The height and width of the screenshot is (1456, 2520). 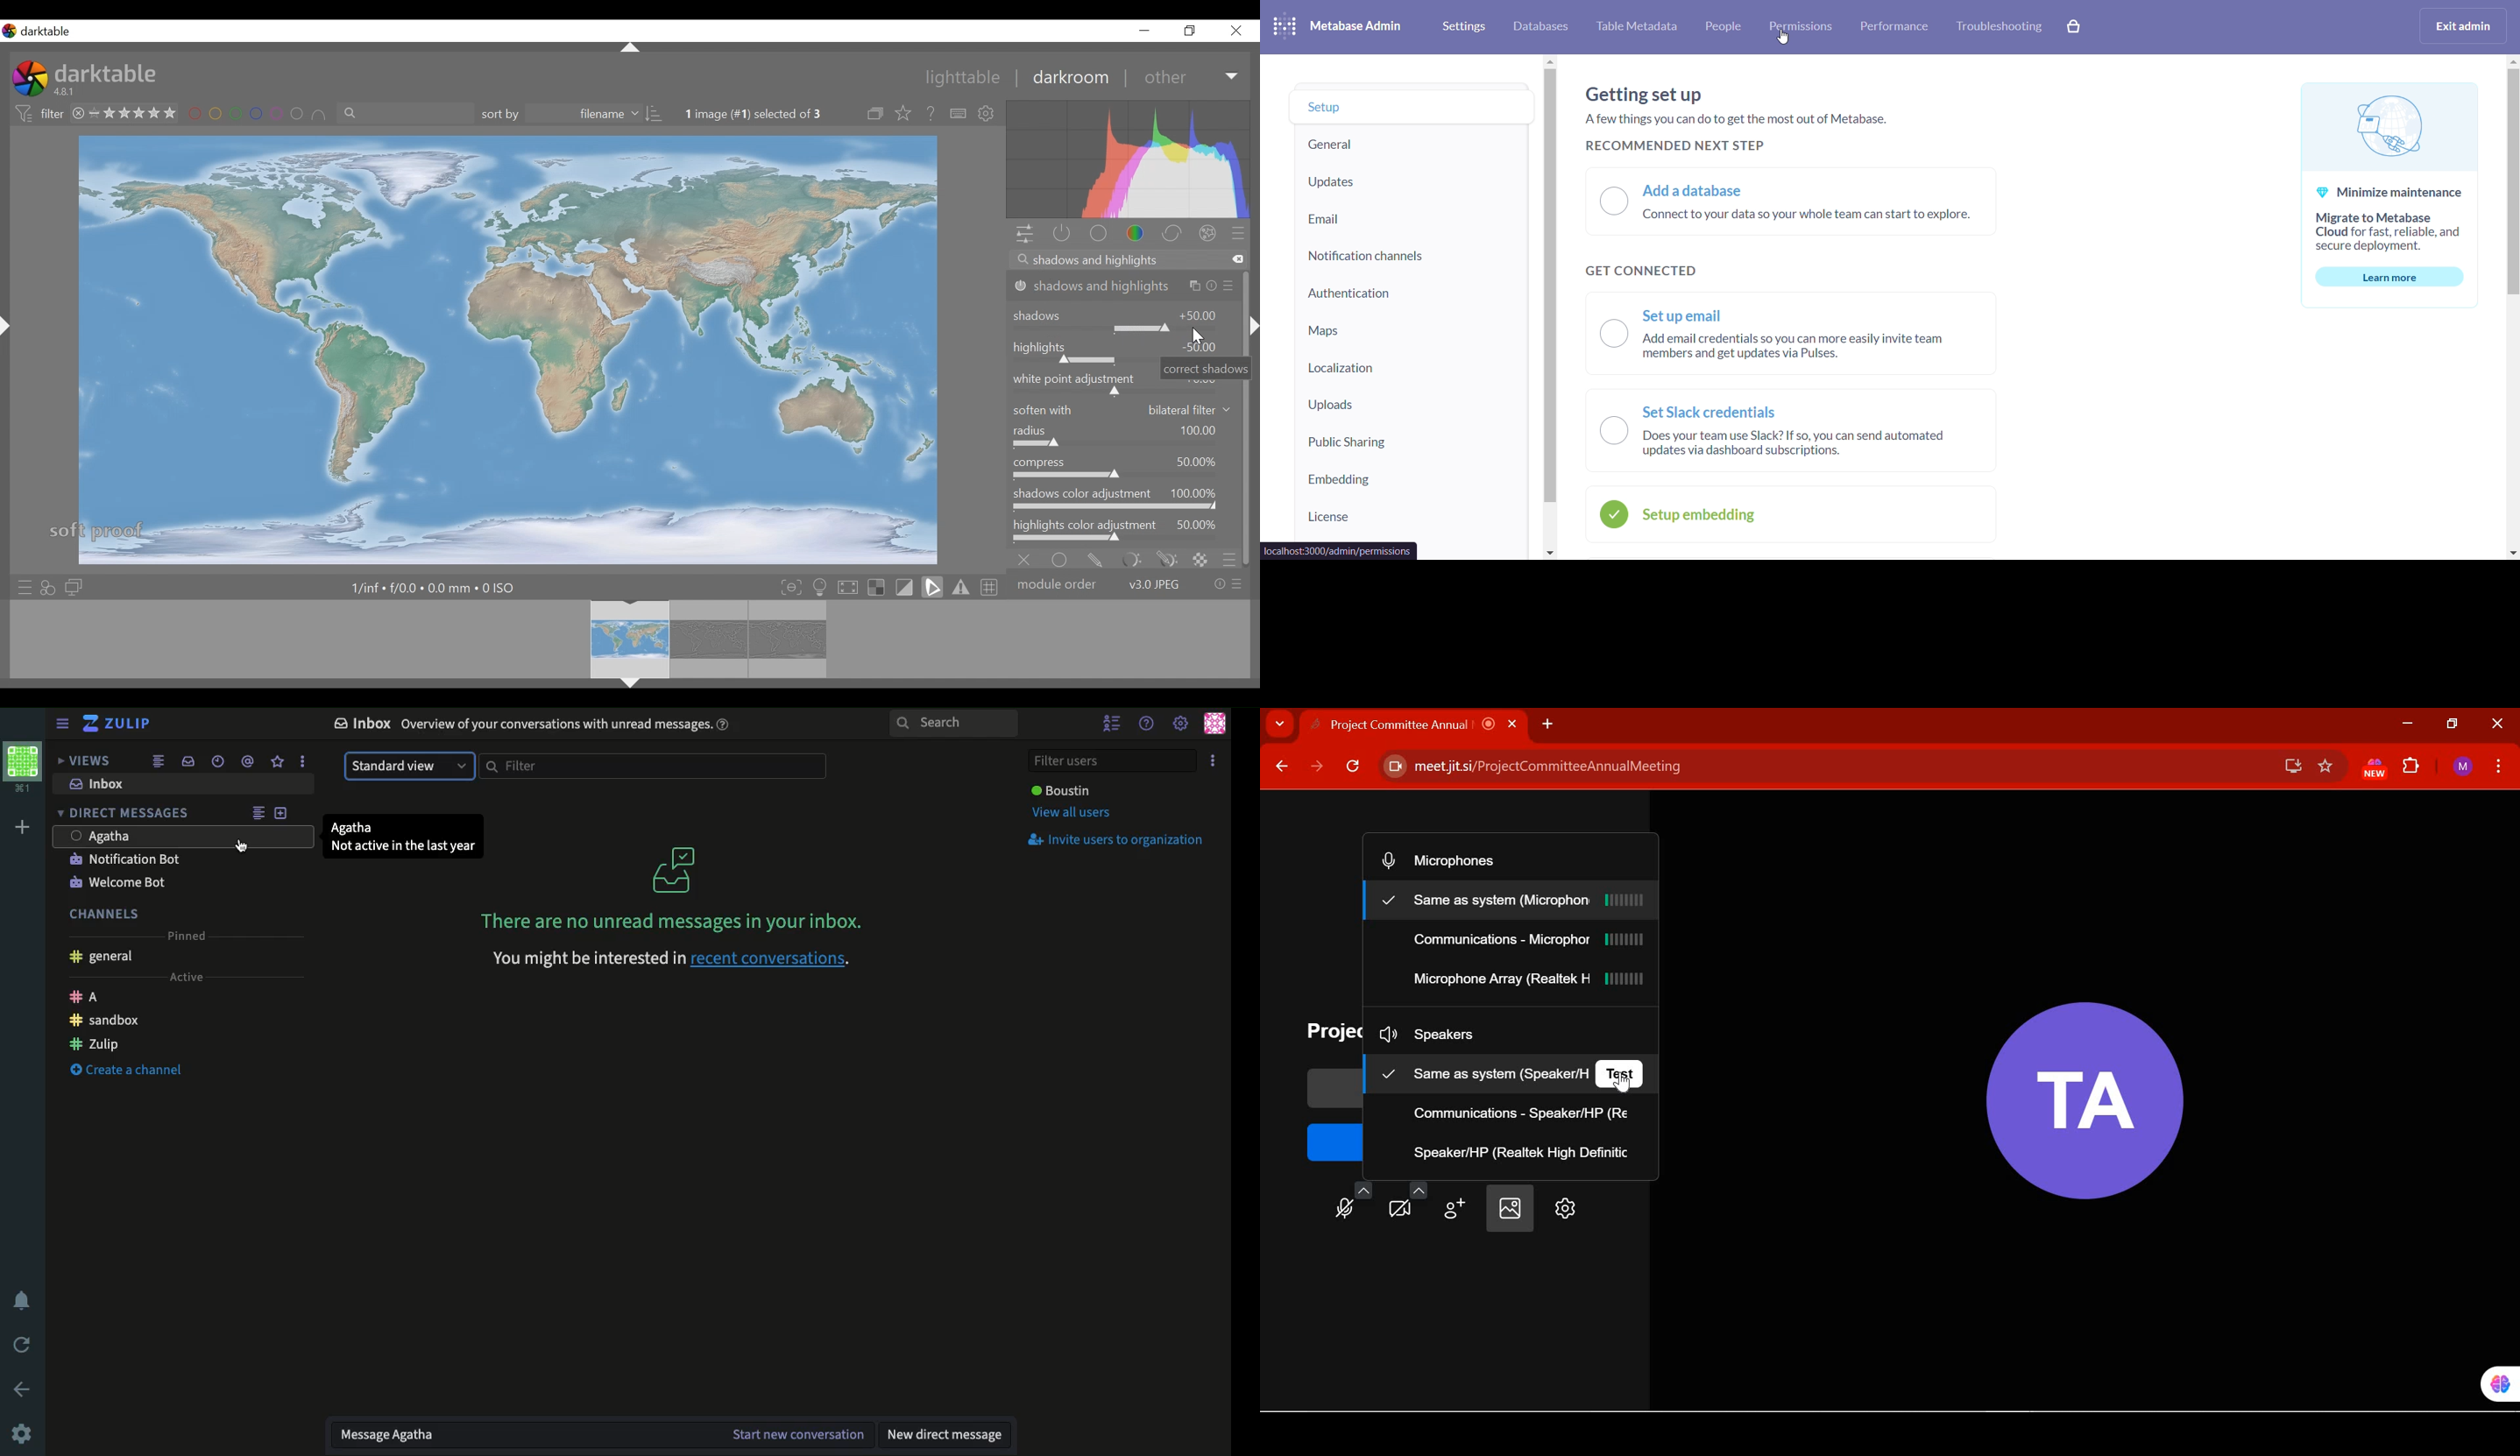 I want to click on highlights, so click(x=1080, y=352).